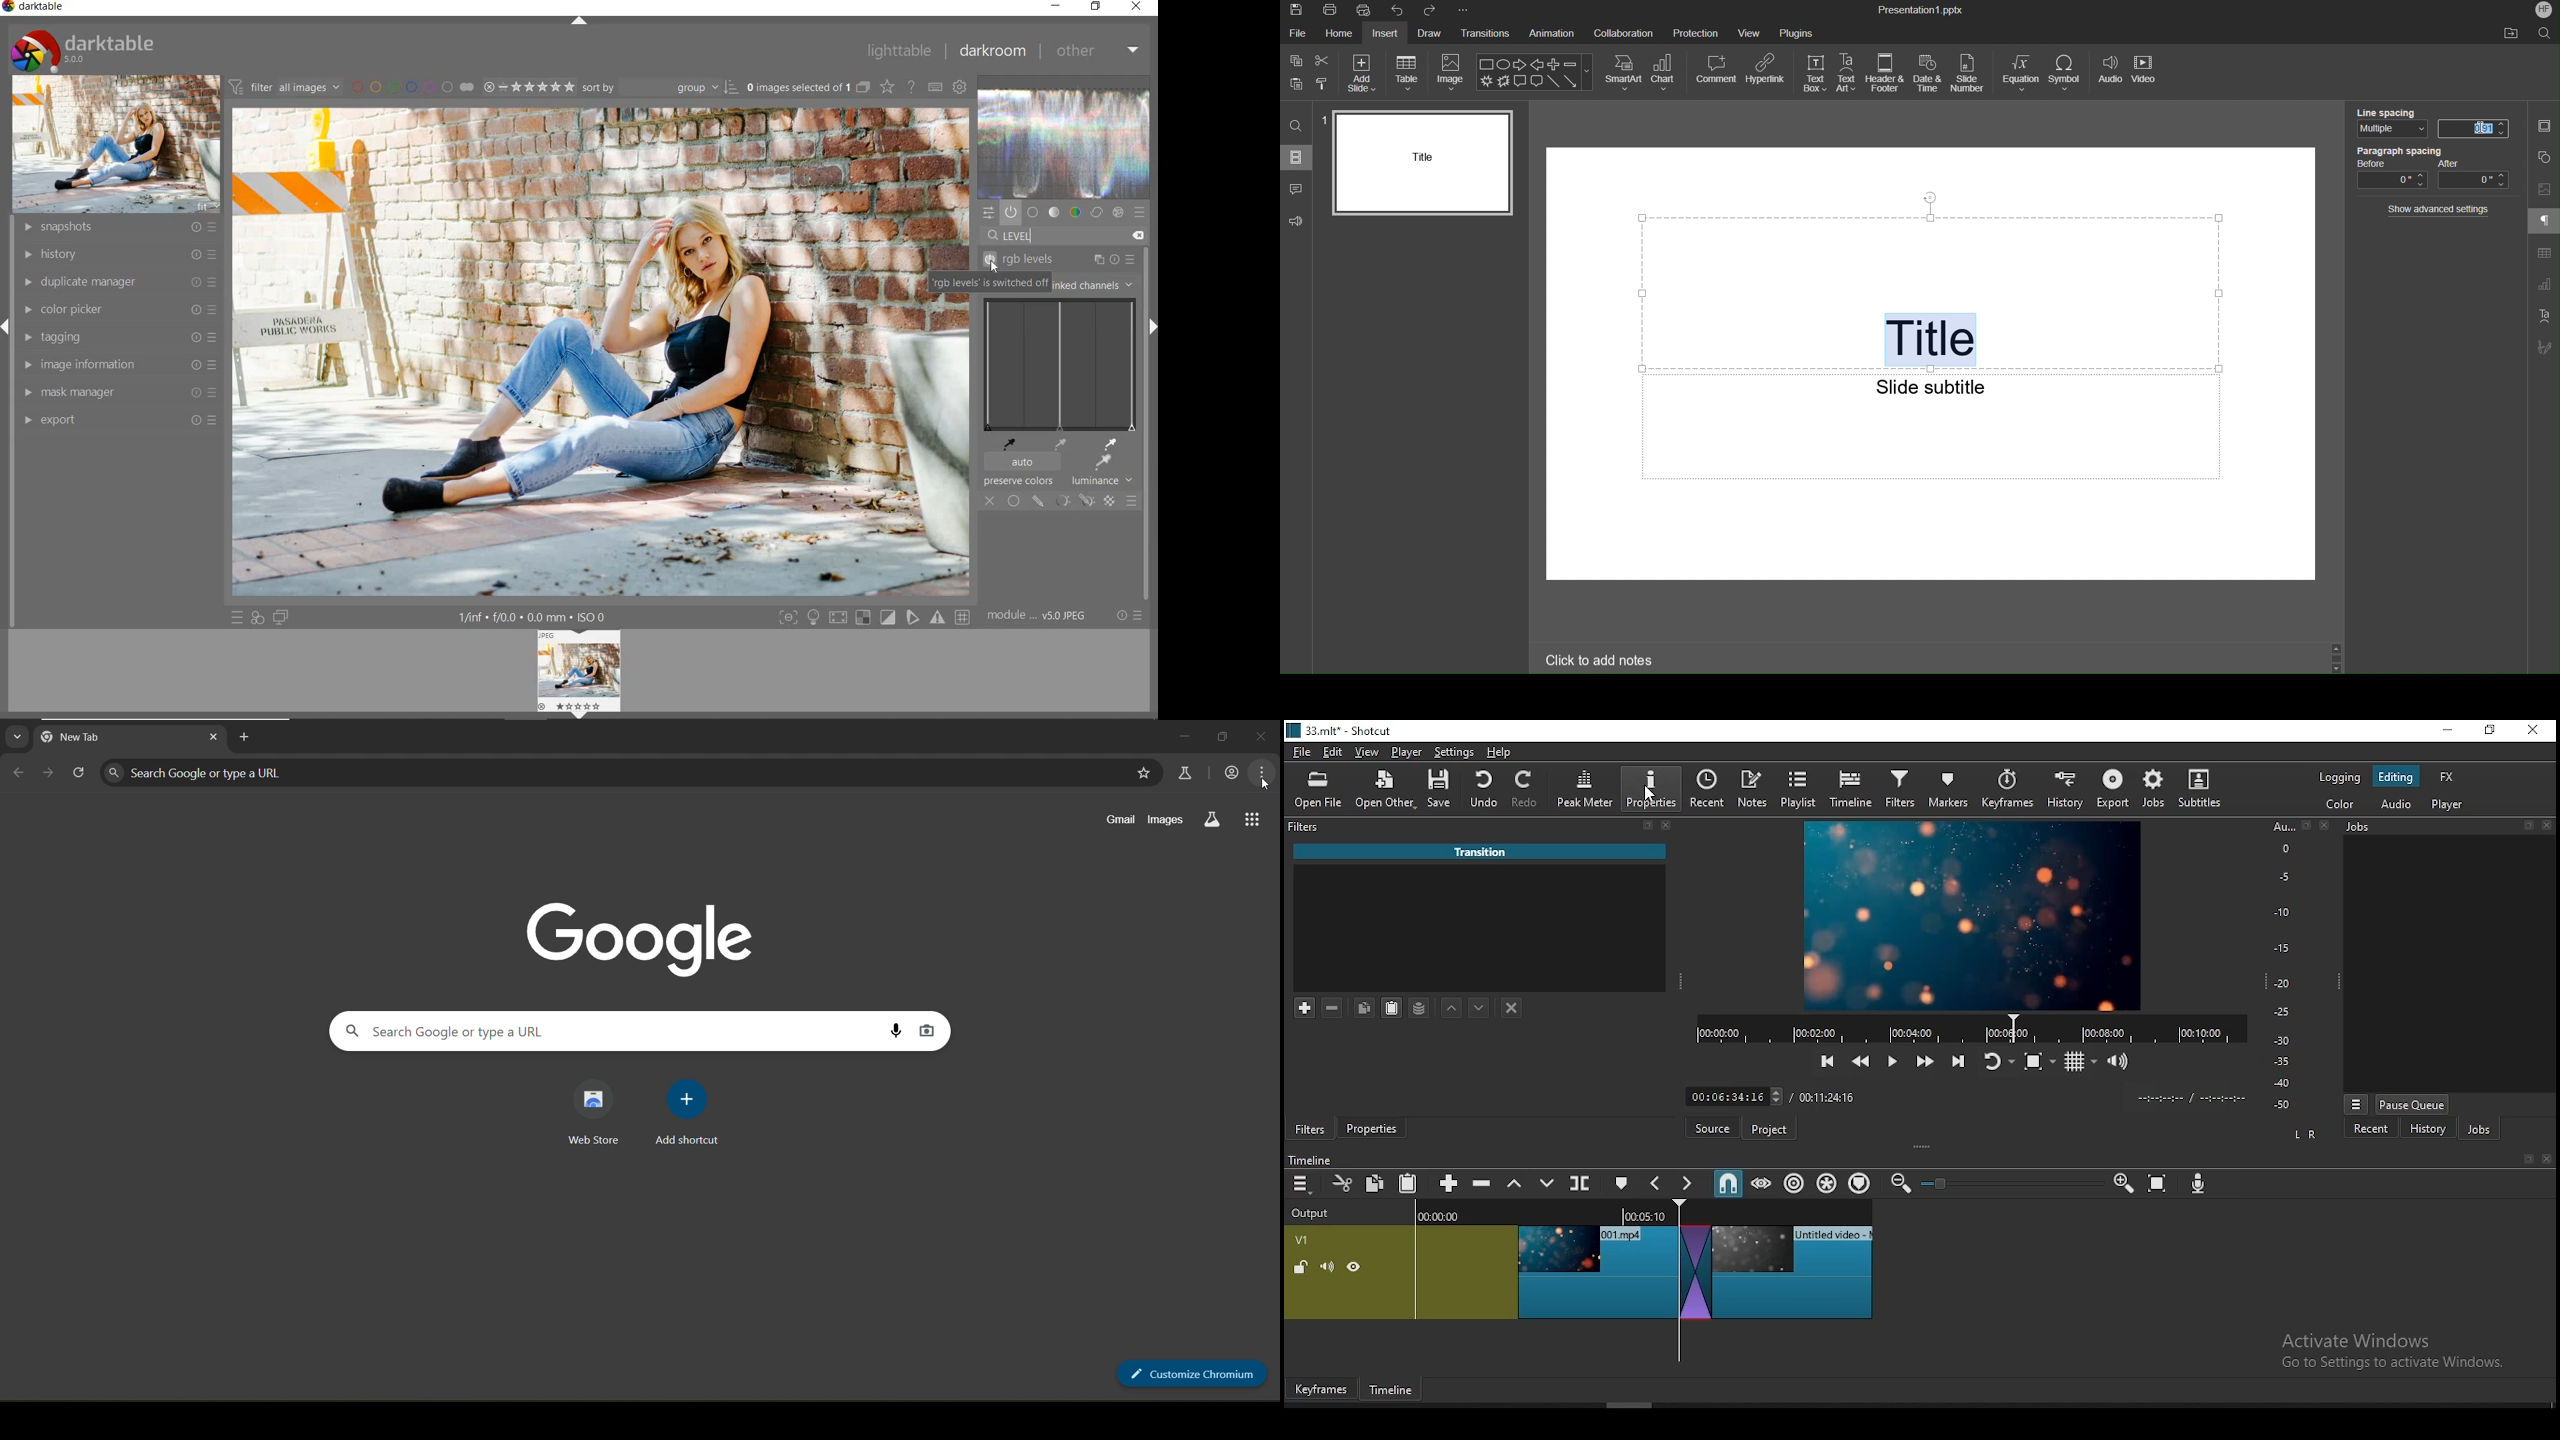 This screenshot has height=1456, width=2576. I want to click on Home, so click(1339, 35).